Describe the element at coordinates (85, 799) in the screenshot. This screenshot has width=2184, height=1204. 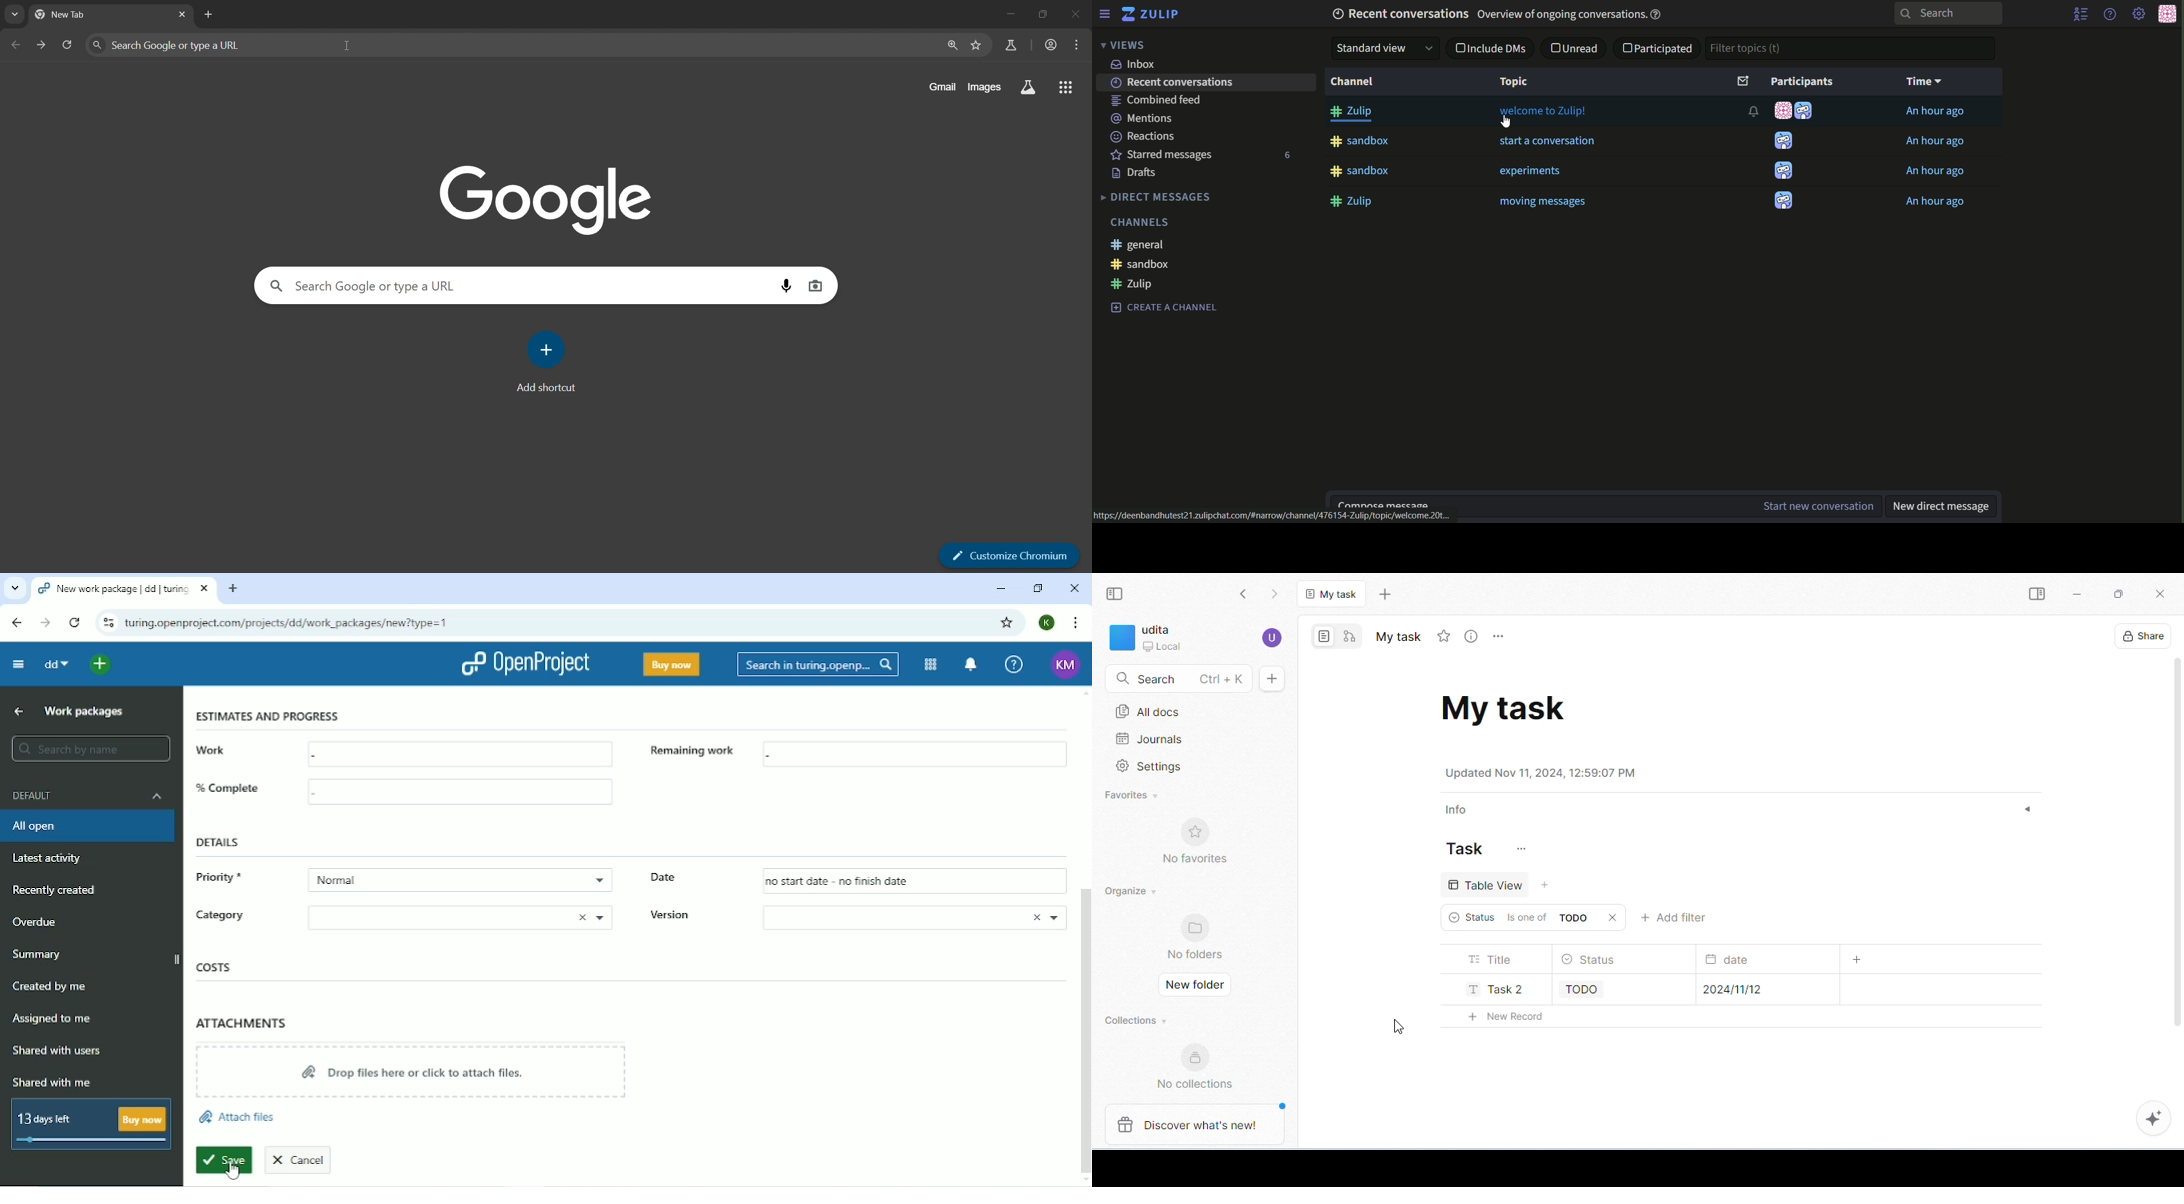
I see `Default` at that location.